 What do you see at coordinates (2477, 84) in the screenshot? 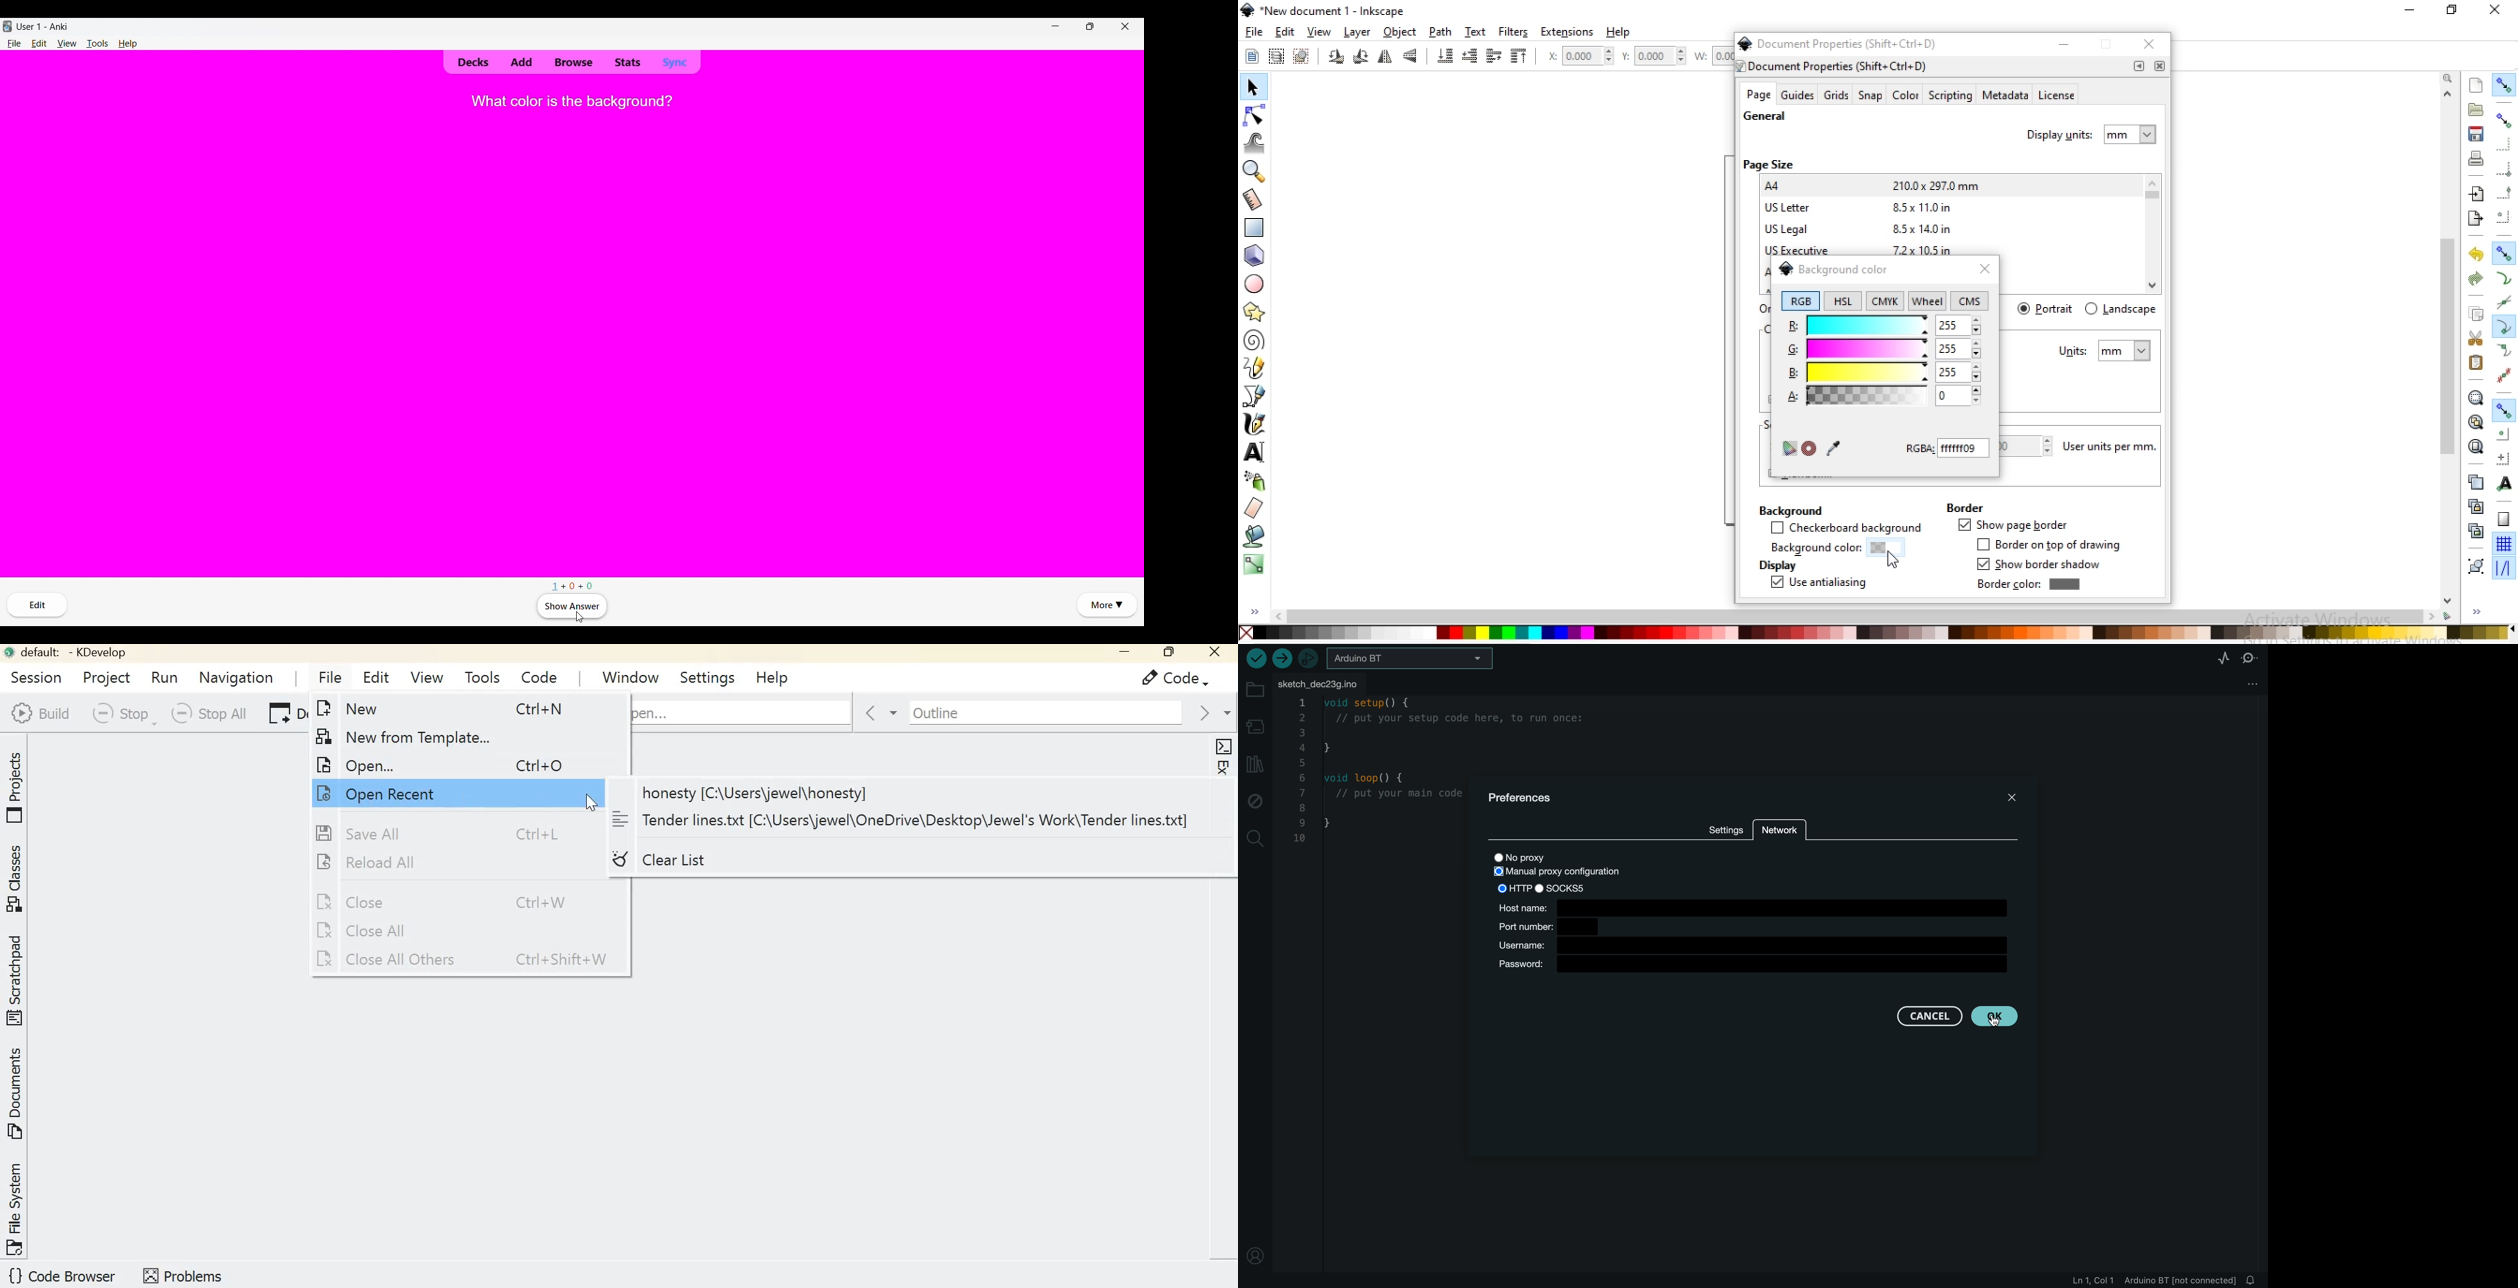
I see `create s document with default template` at bounding box center [2477, 84].